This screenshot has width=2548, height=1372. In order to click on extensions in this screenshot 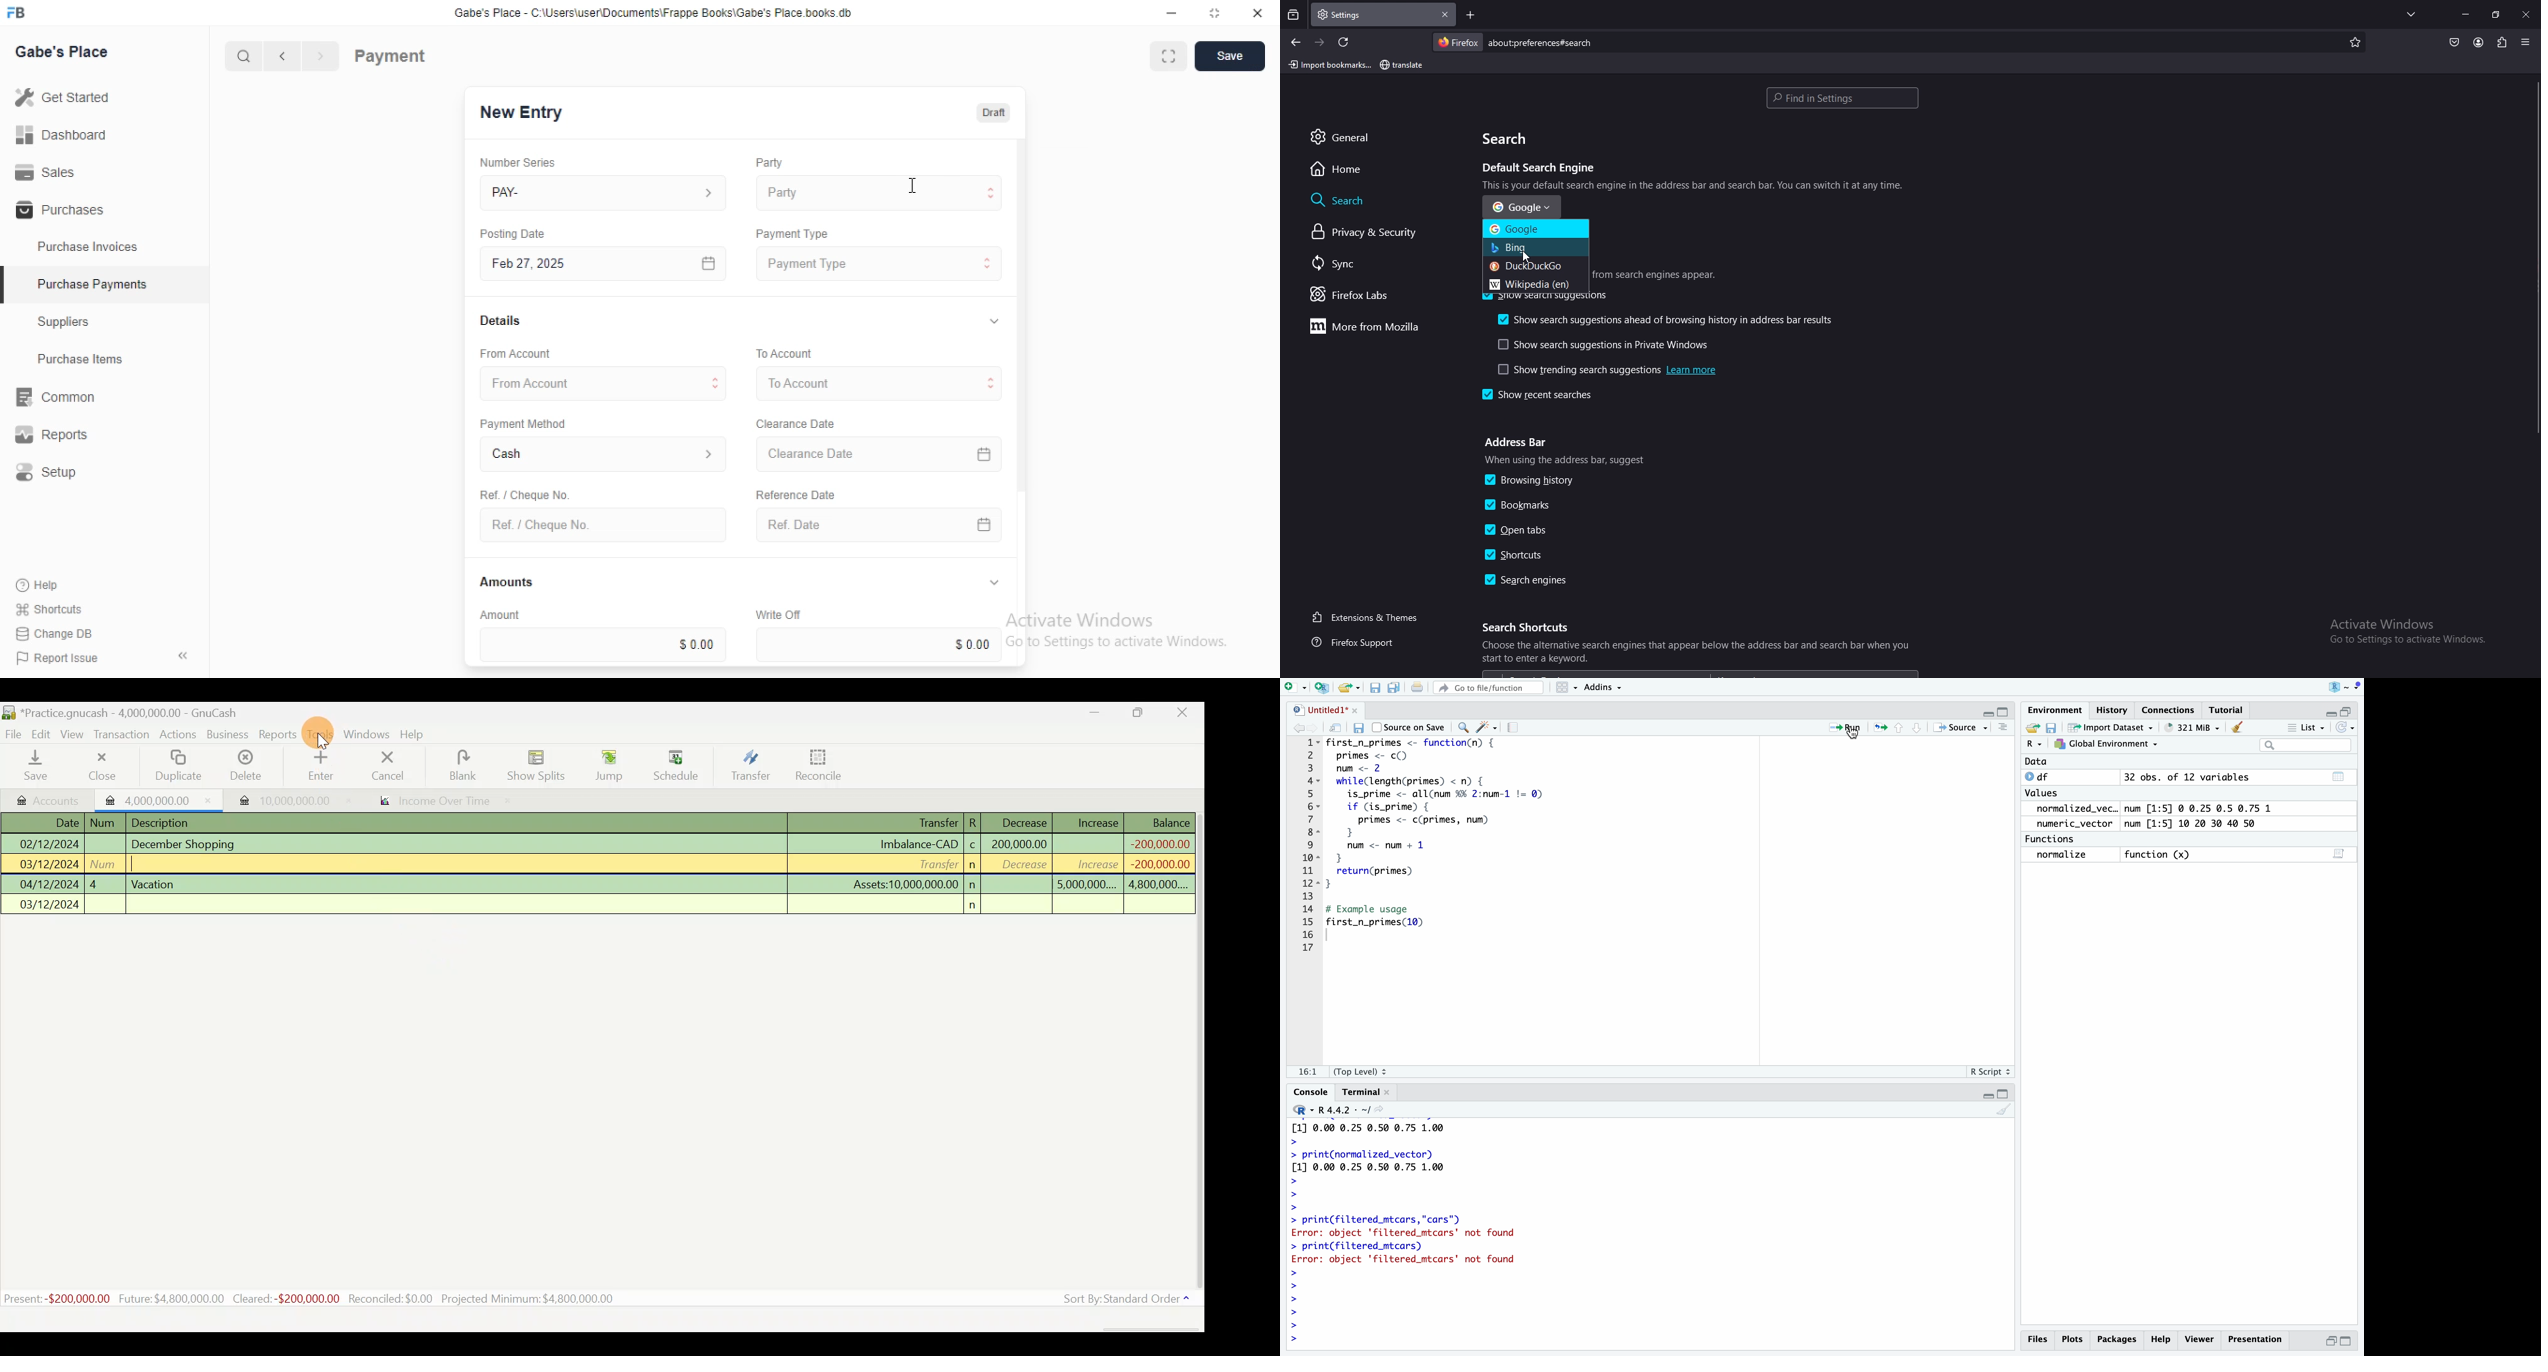, I will do `click(2503, 43)`.